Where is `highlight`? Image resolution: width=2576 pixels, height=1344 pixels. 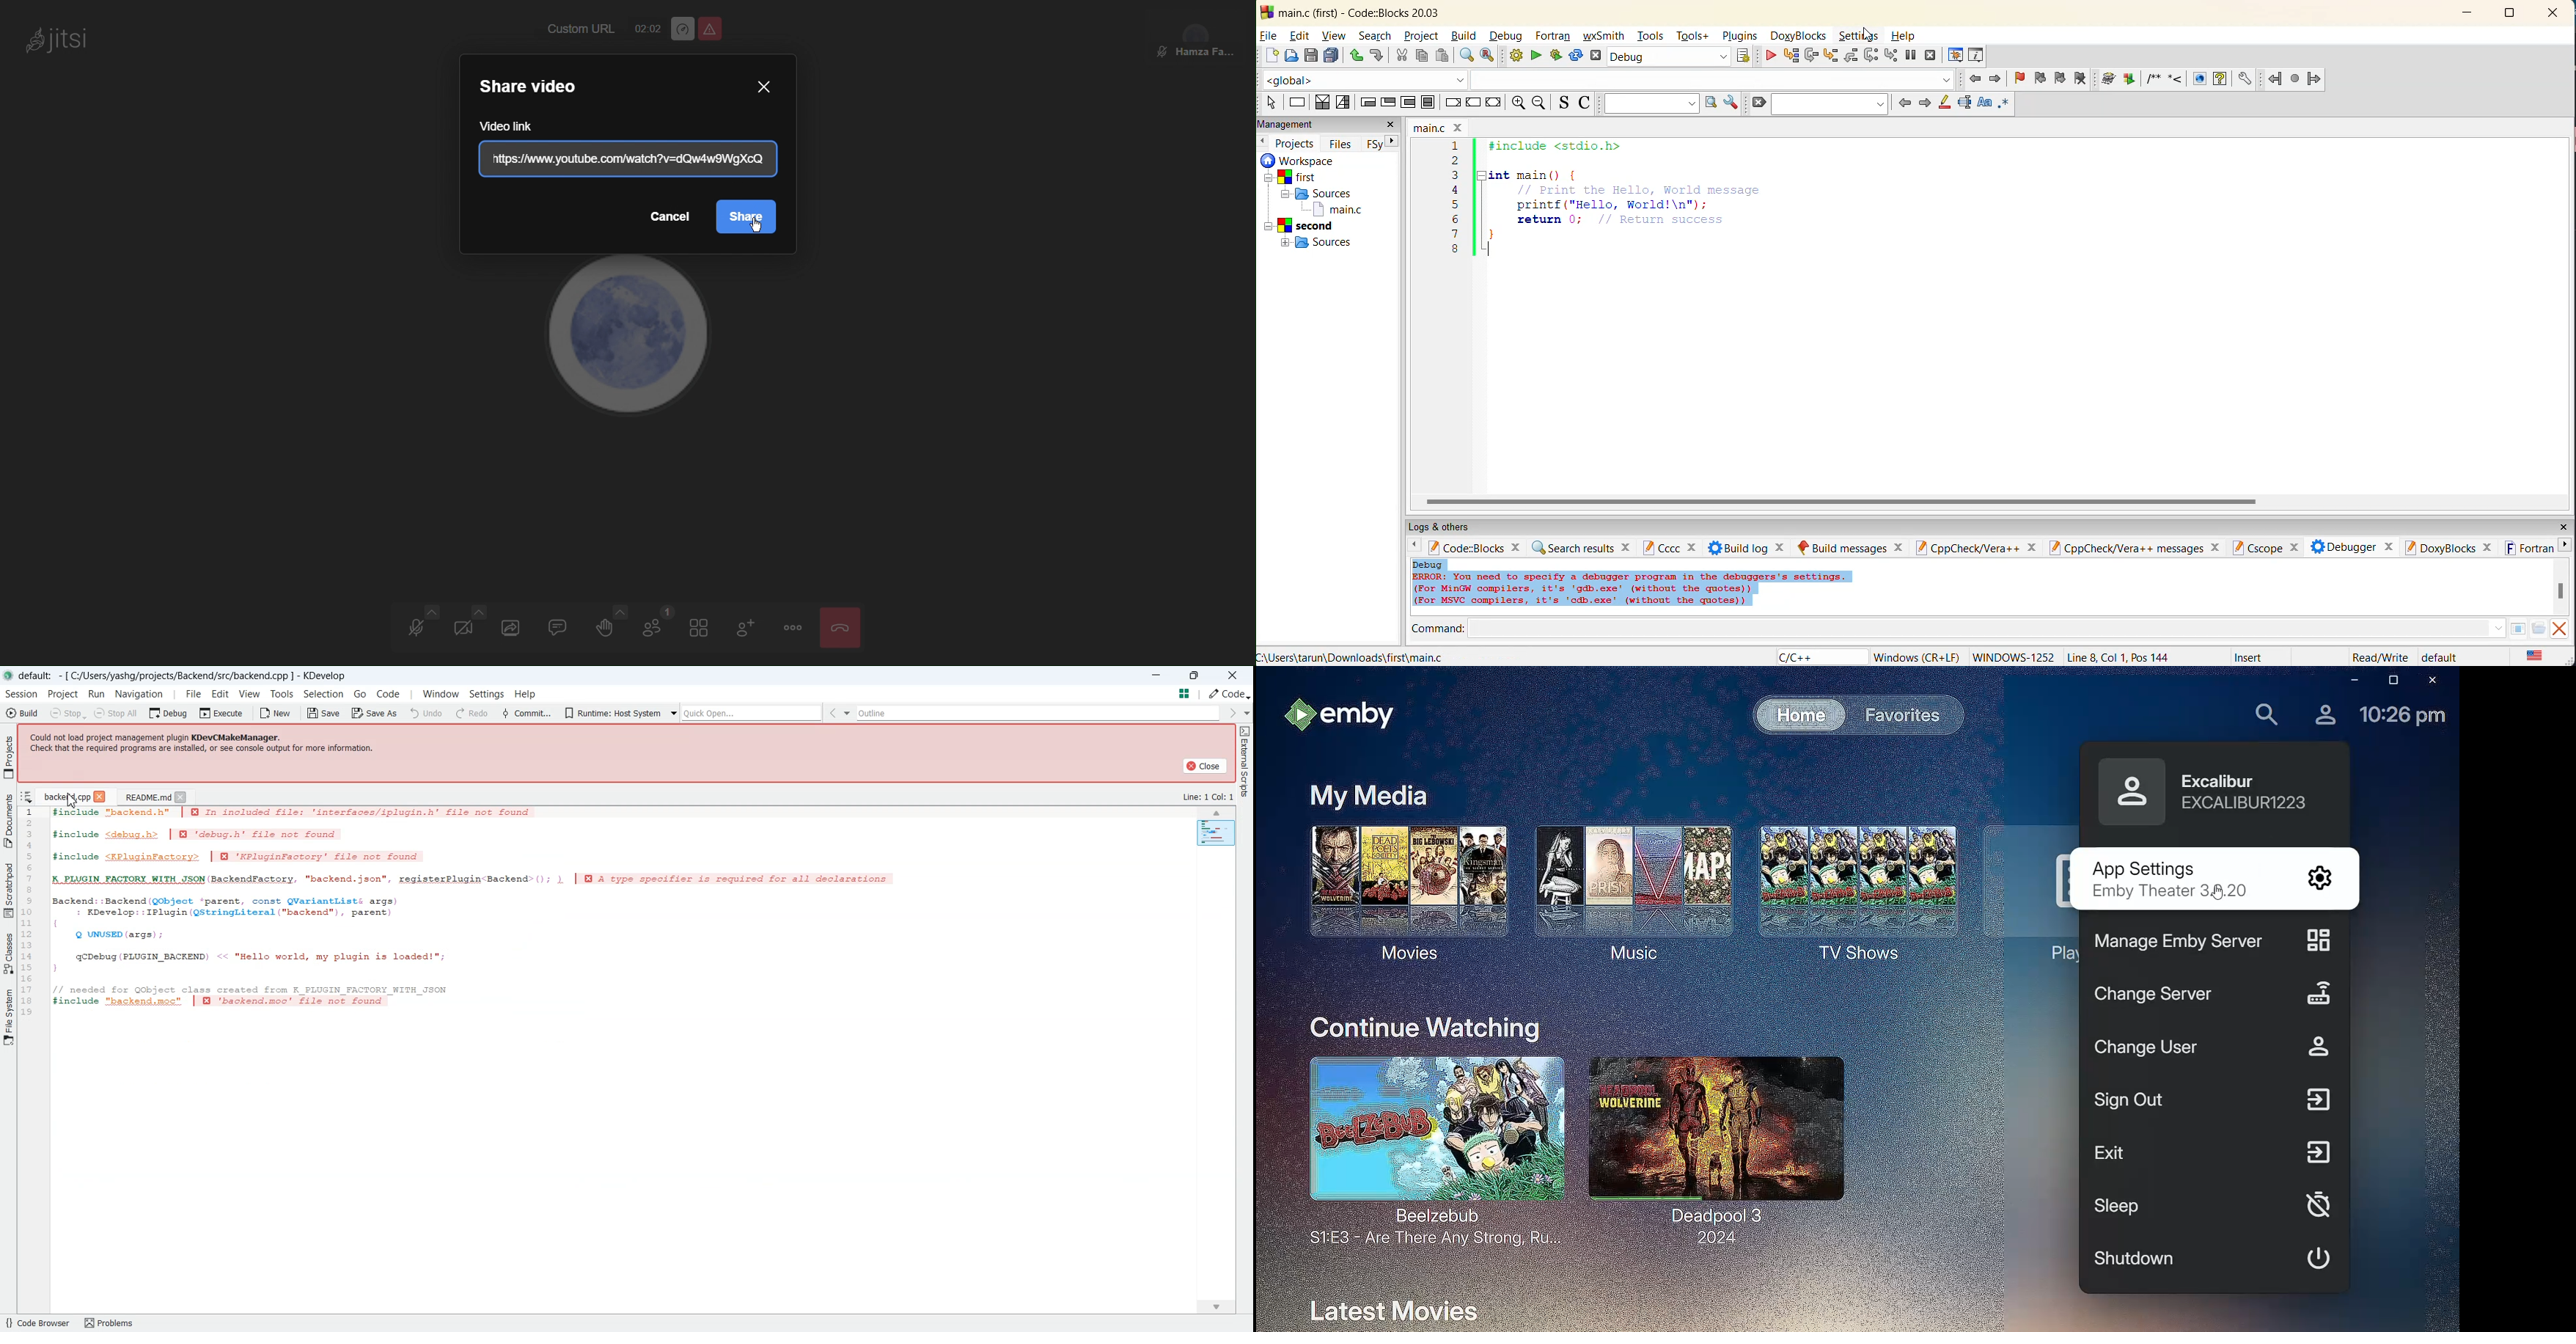
highlight is located at coordinates (1947, 103).